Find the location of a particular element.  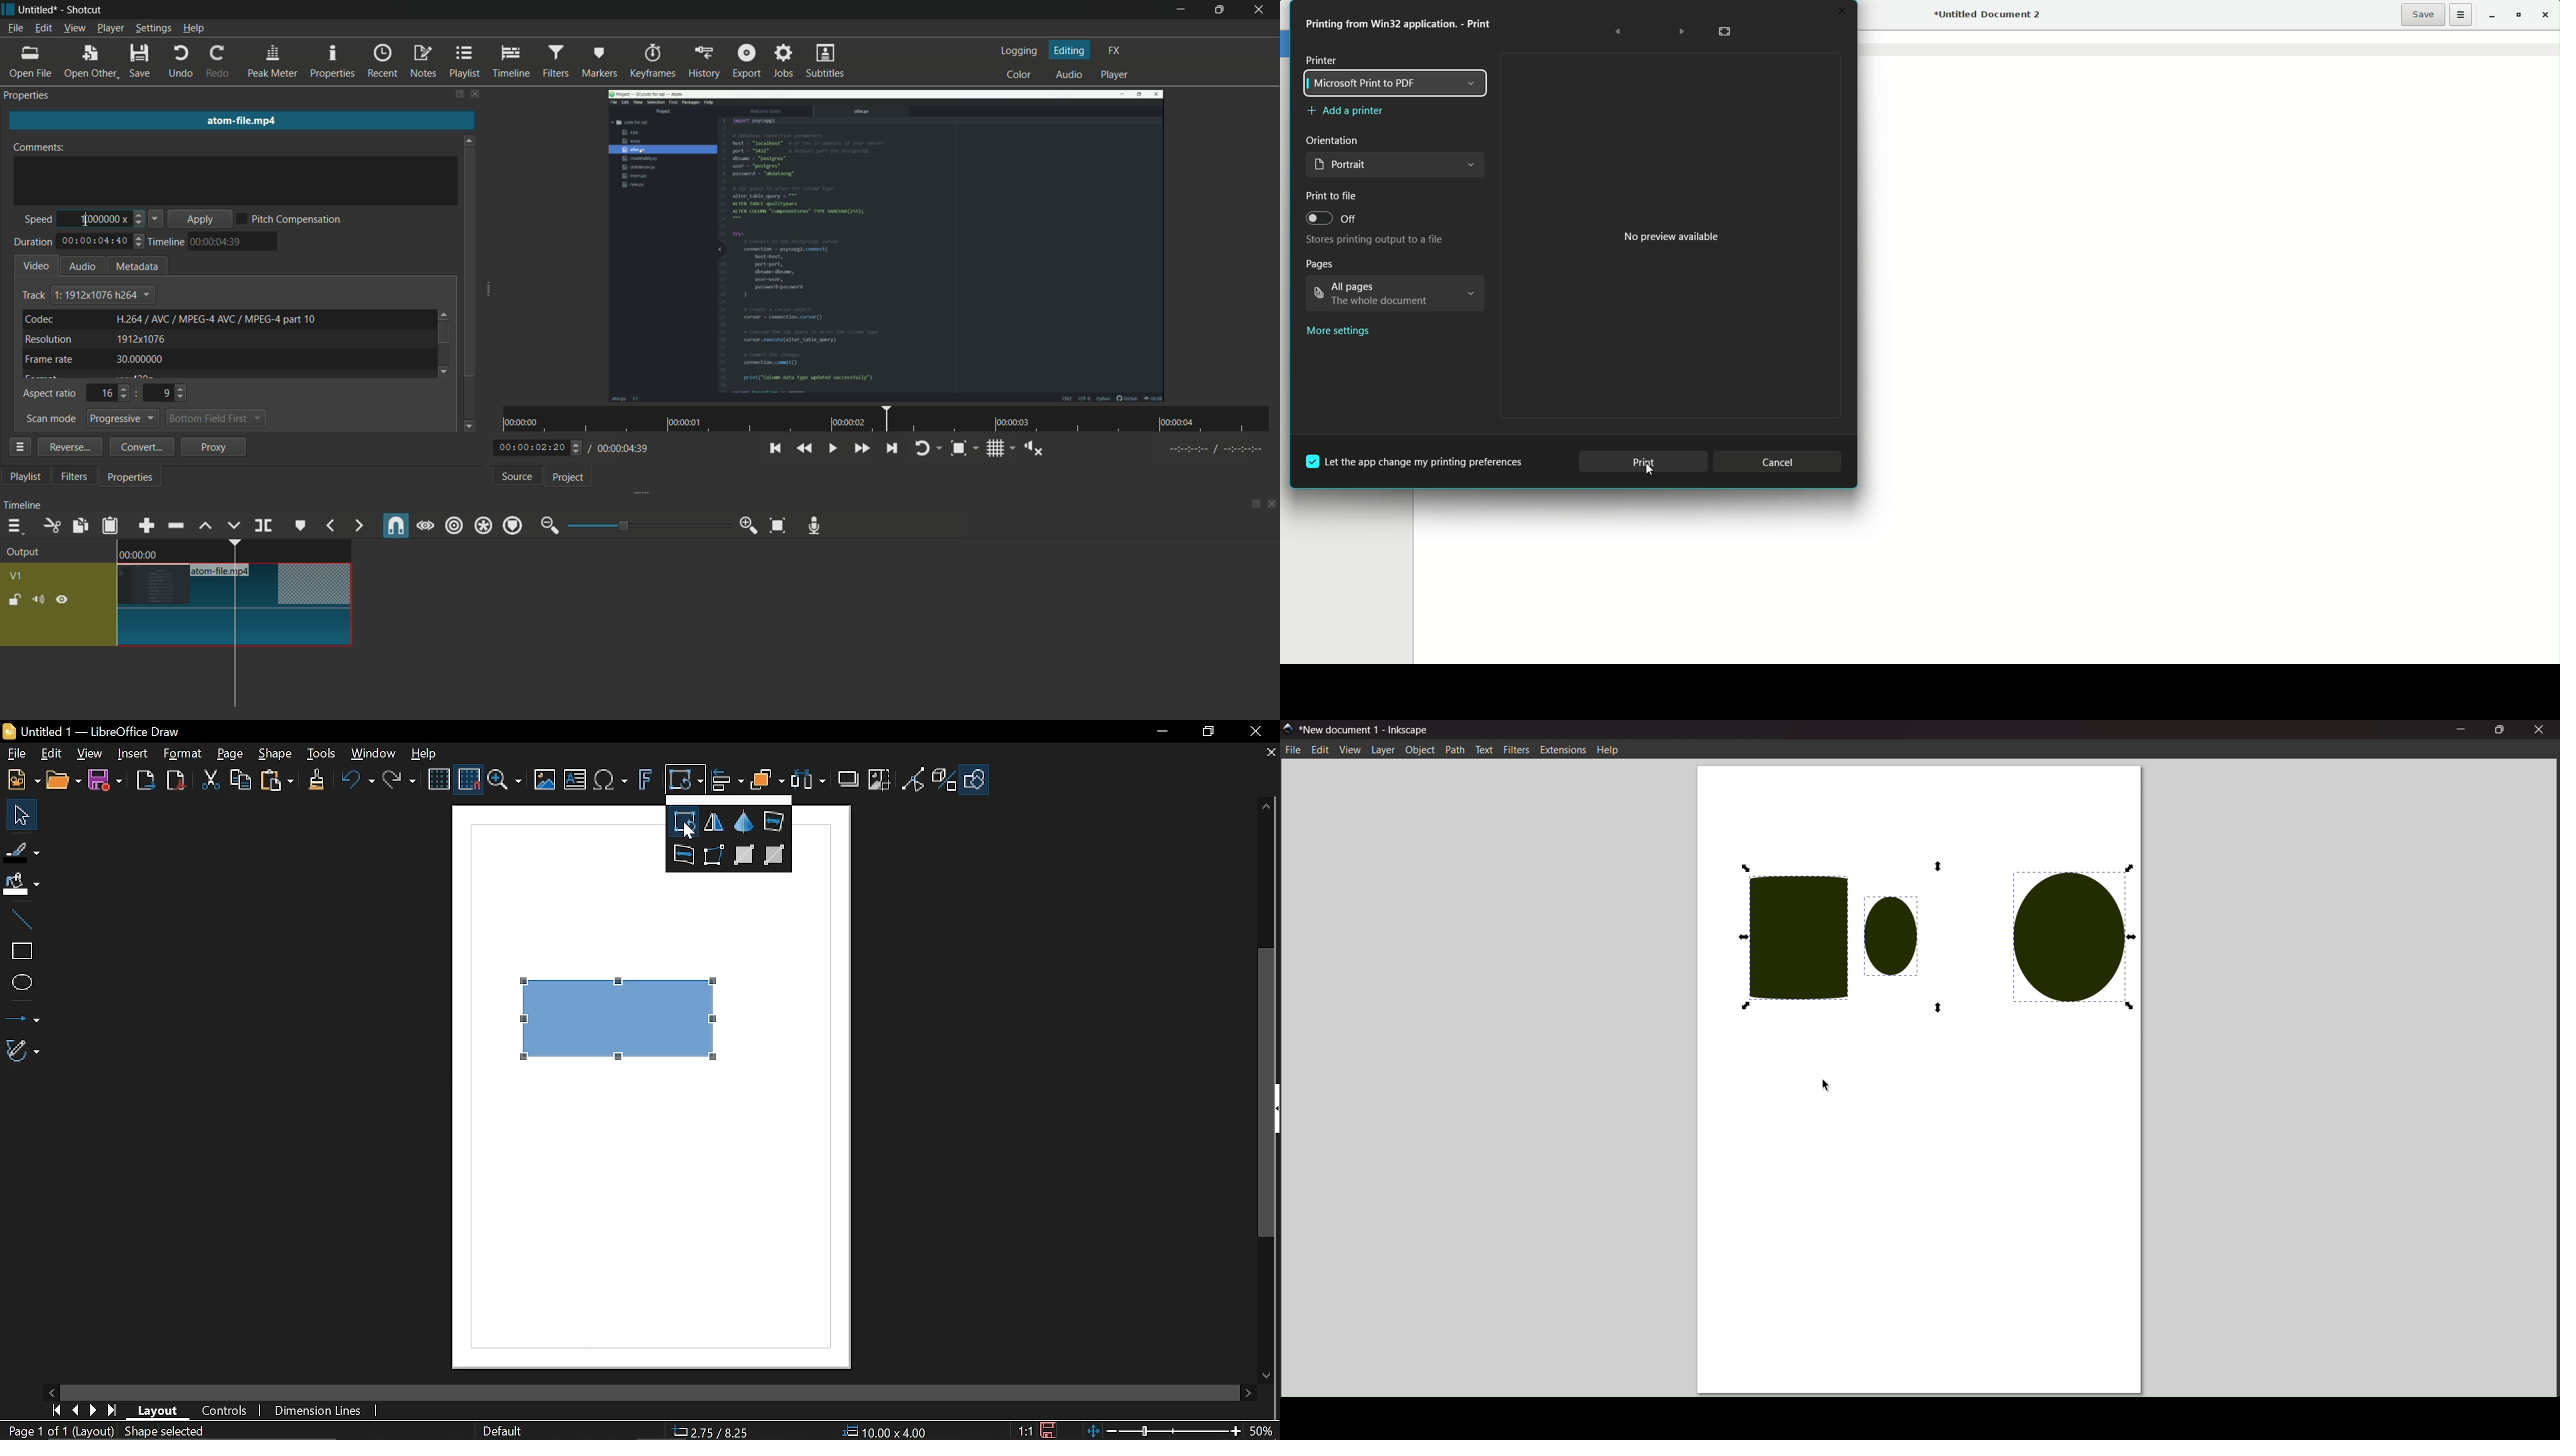

file is located at coordinates (1295, 751).